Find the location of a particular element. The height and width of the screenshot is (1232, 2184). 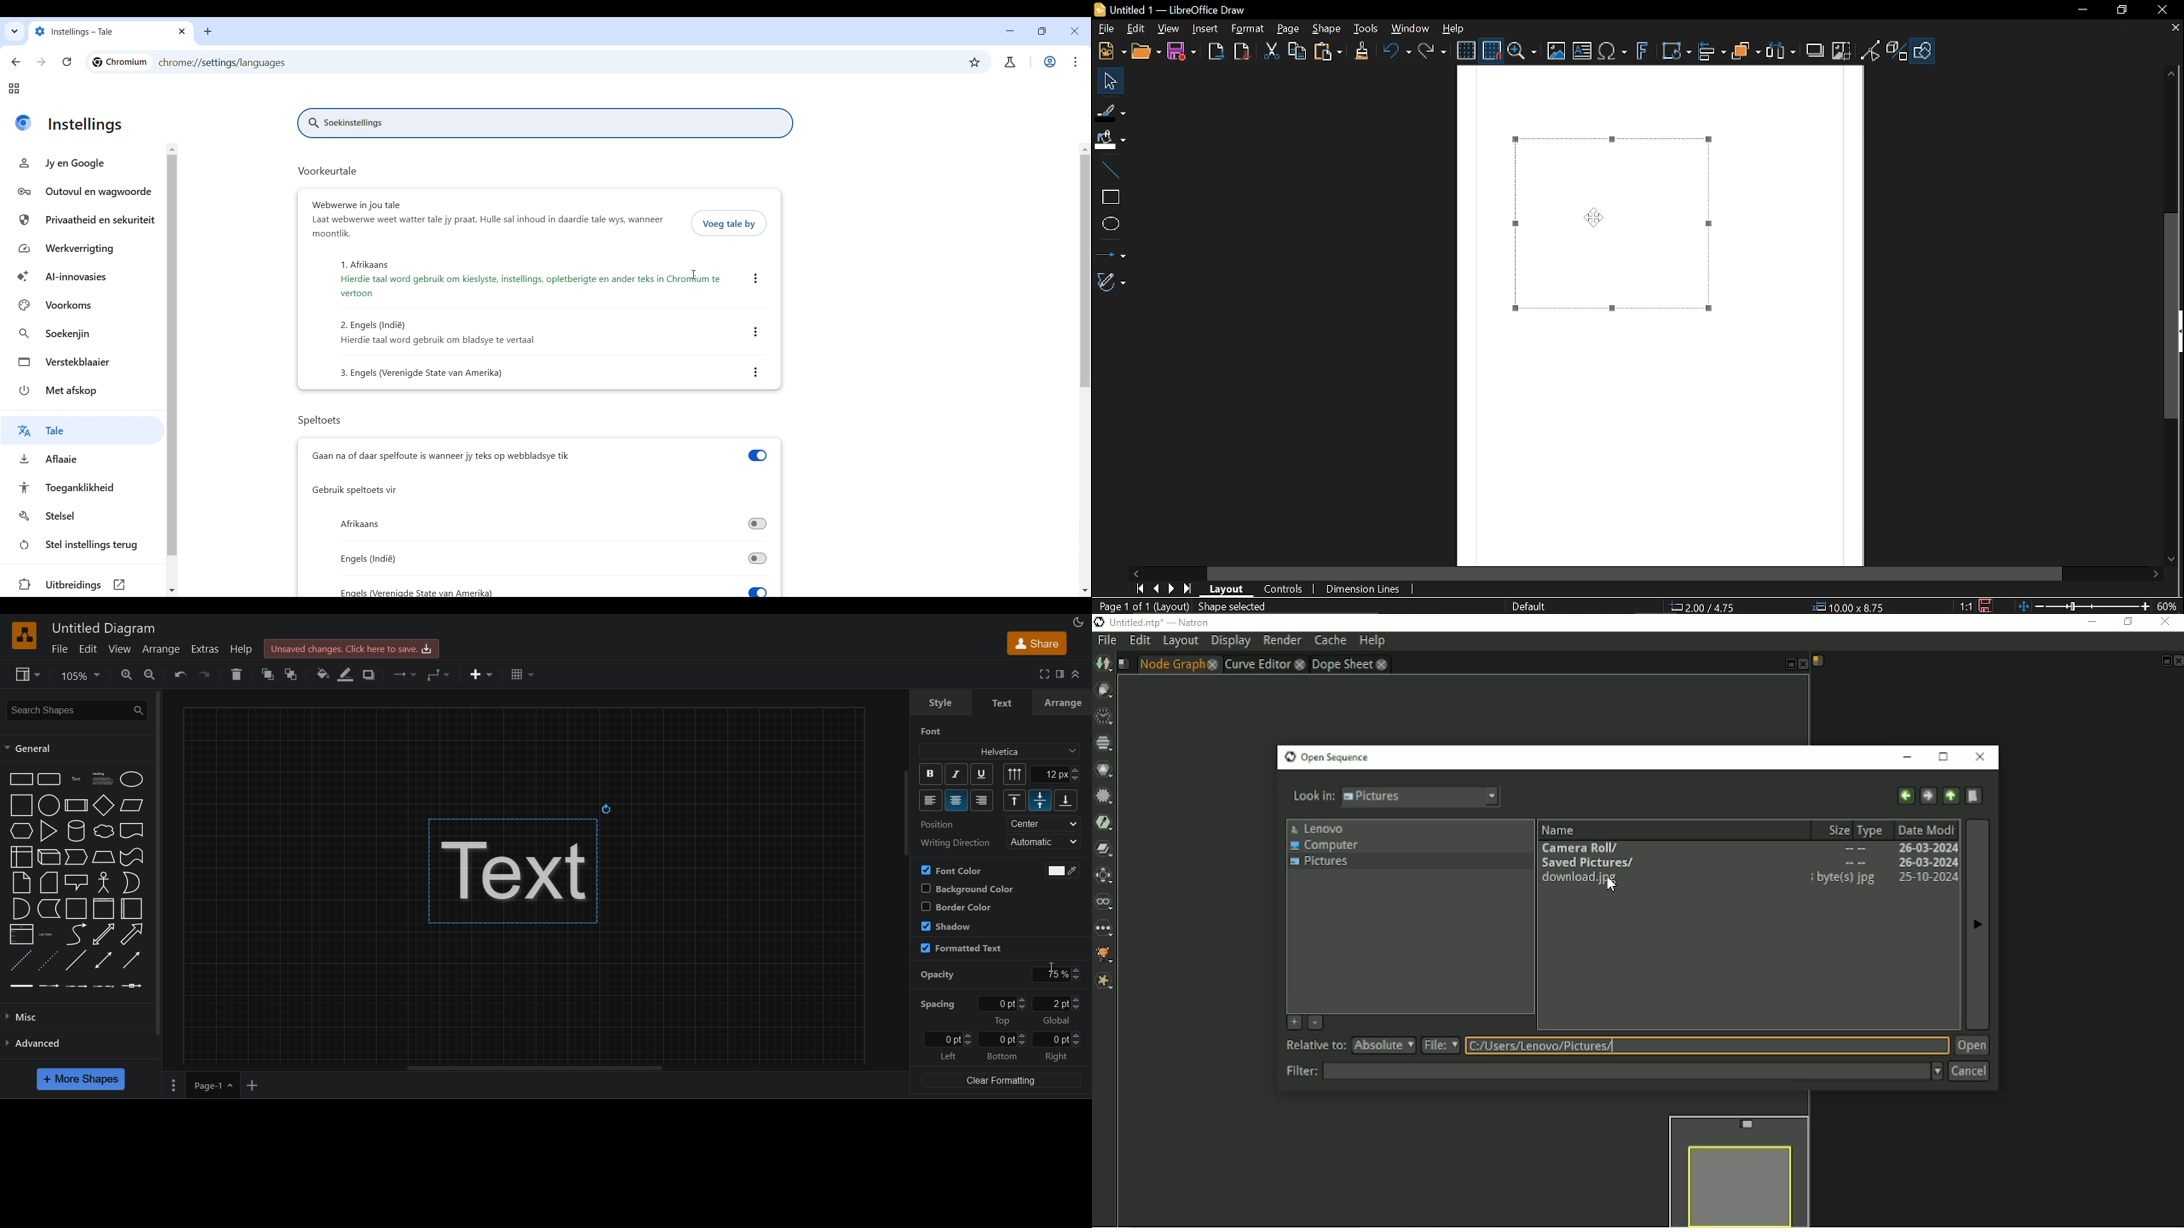

Arrange is located at coordinates (1747, 51).